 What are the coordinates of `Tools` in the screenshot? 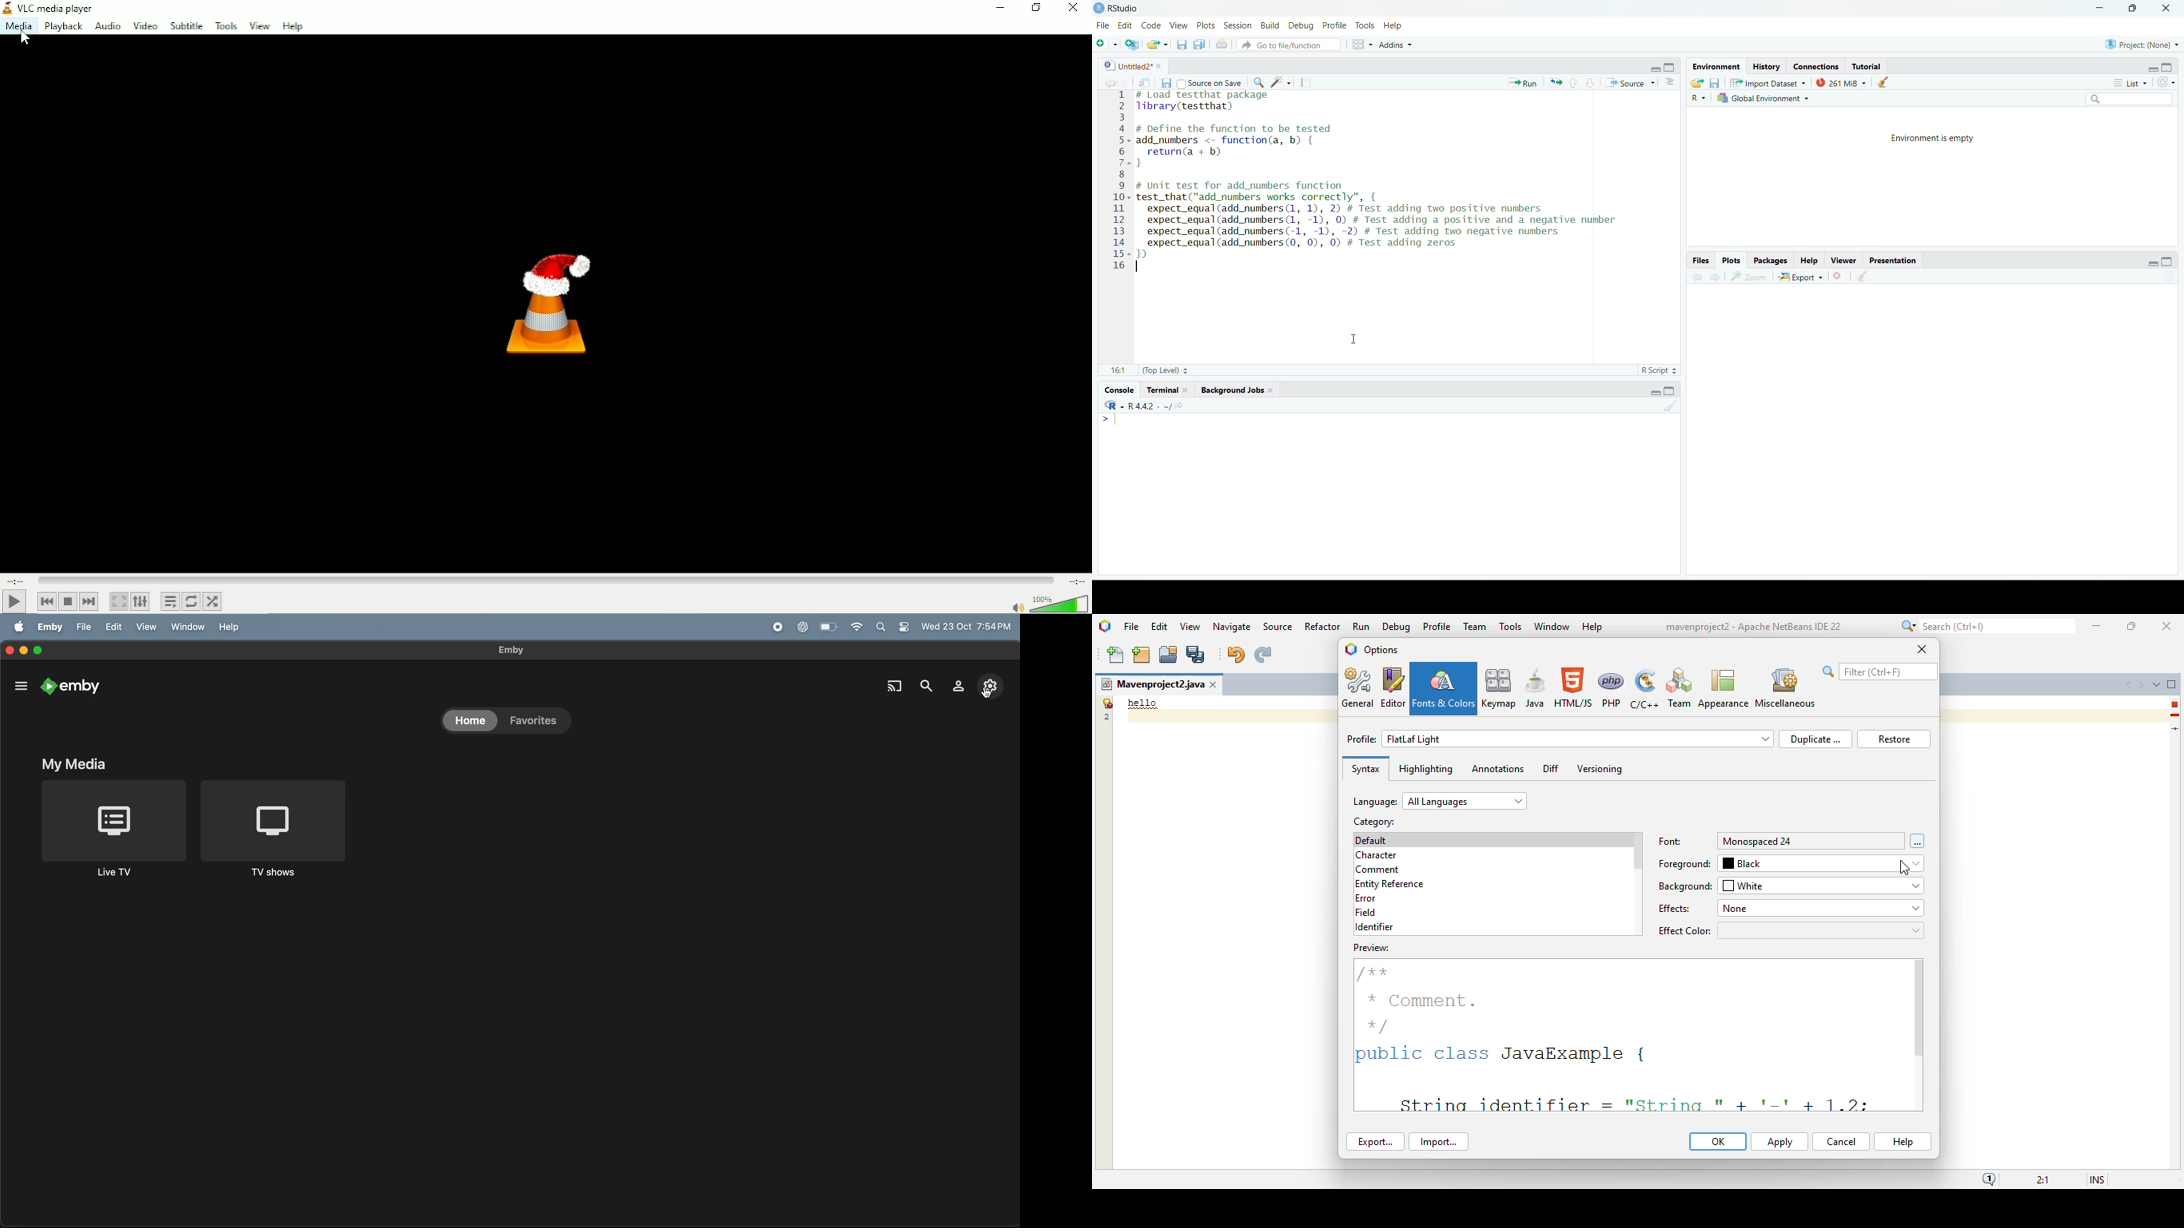 It's located at (1364, 25).